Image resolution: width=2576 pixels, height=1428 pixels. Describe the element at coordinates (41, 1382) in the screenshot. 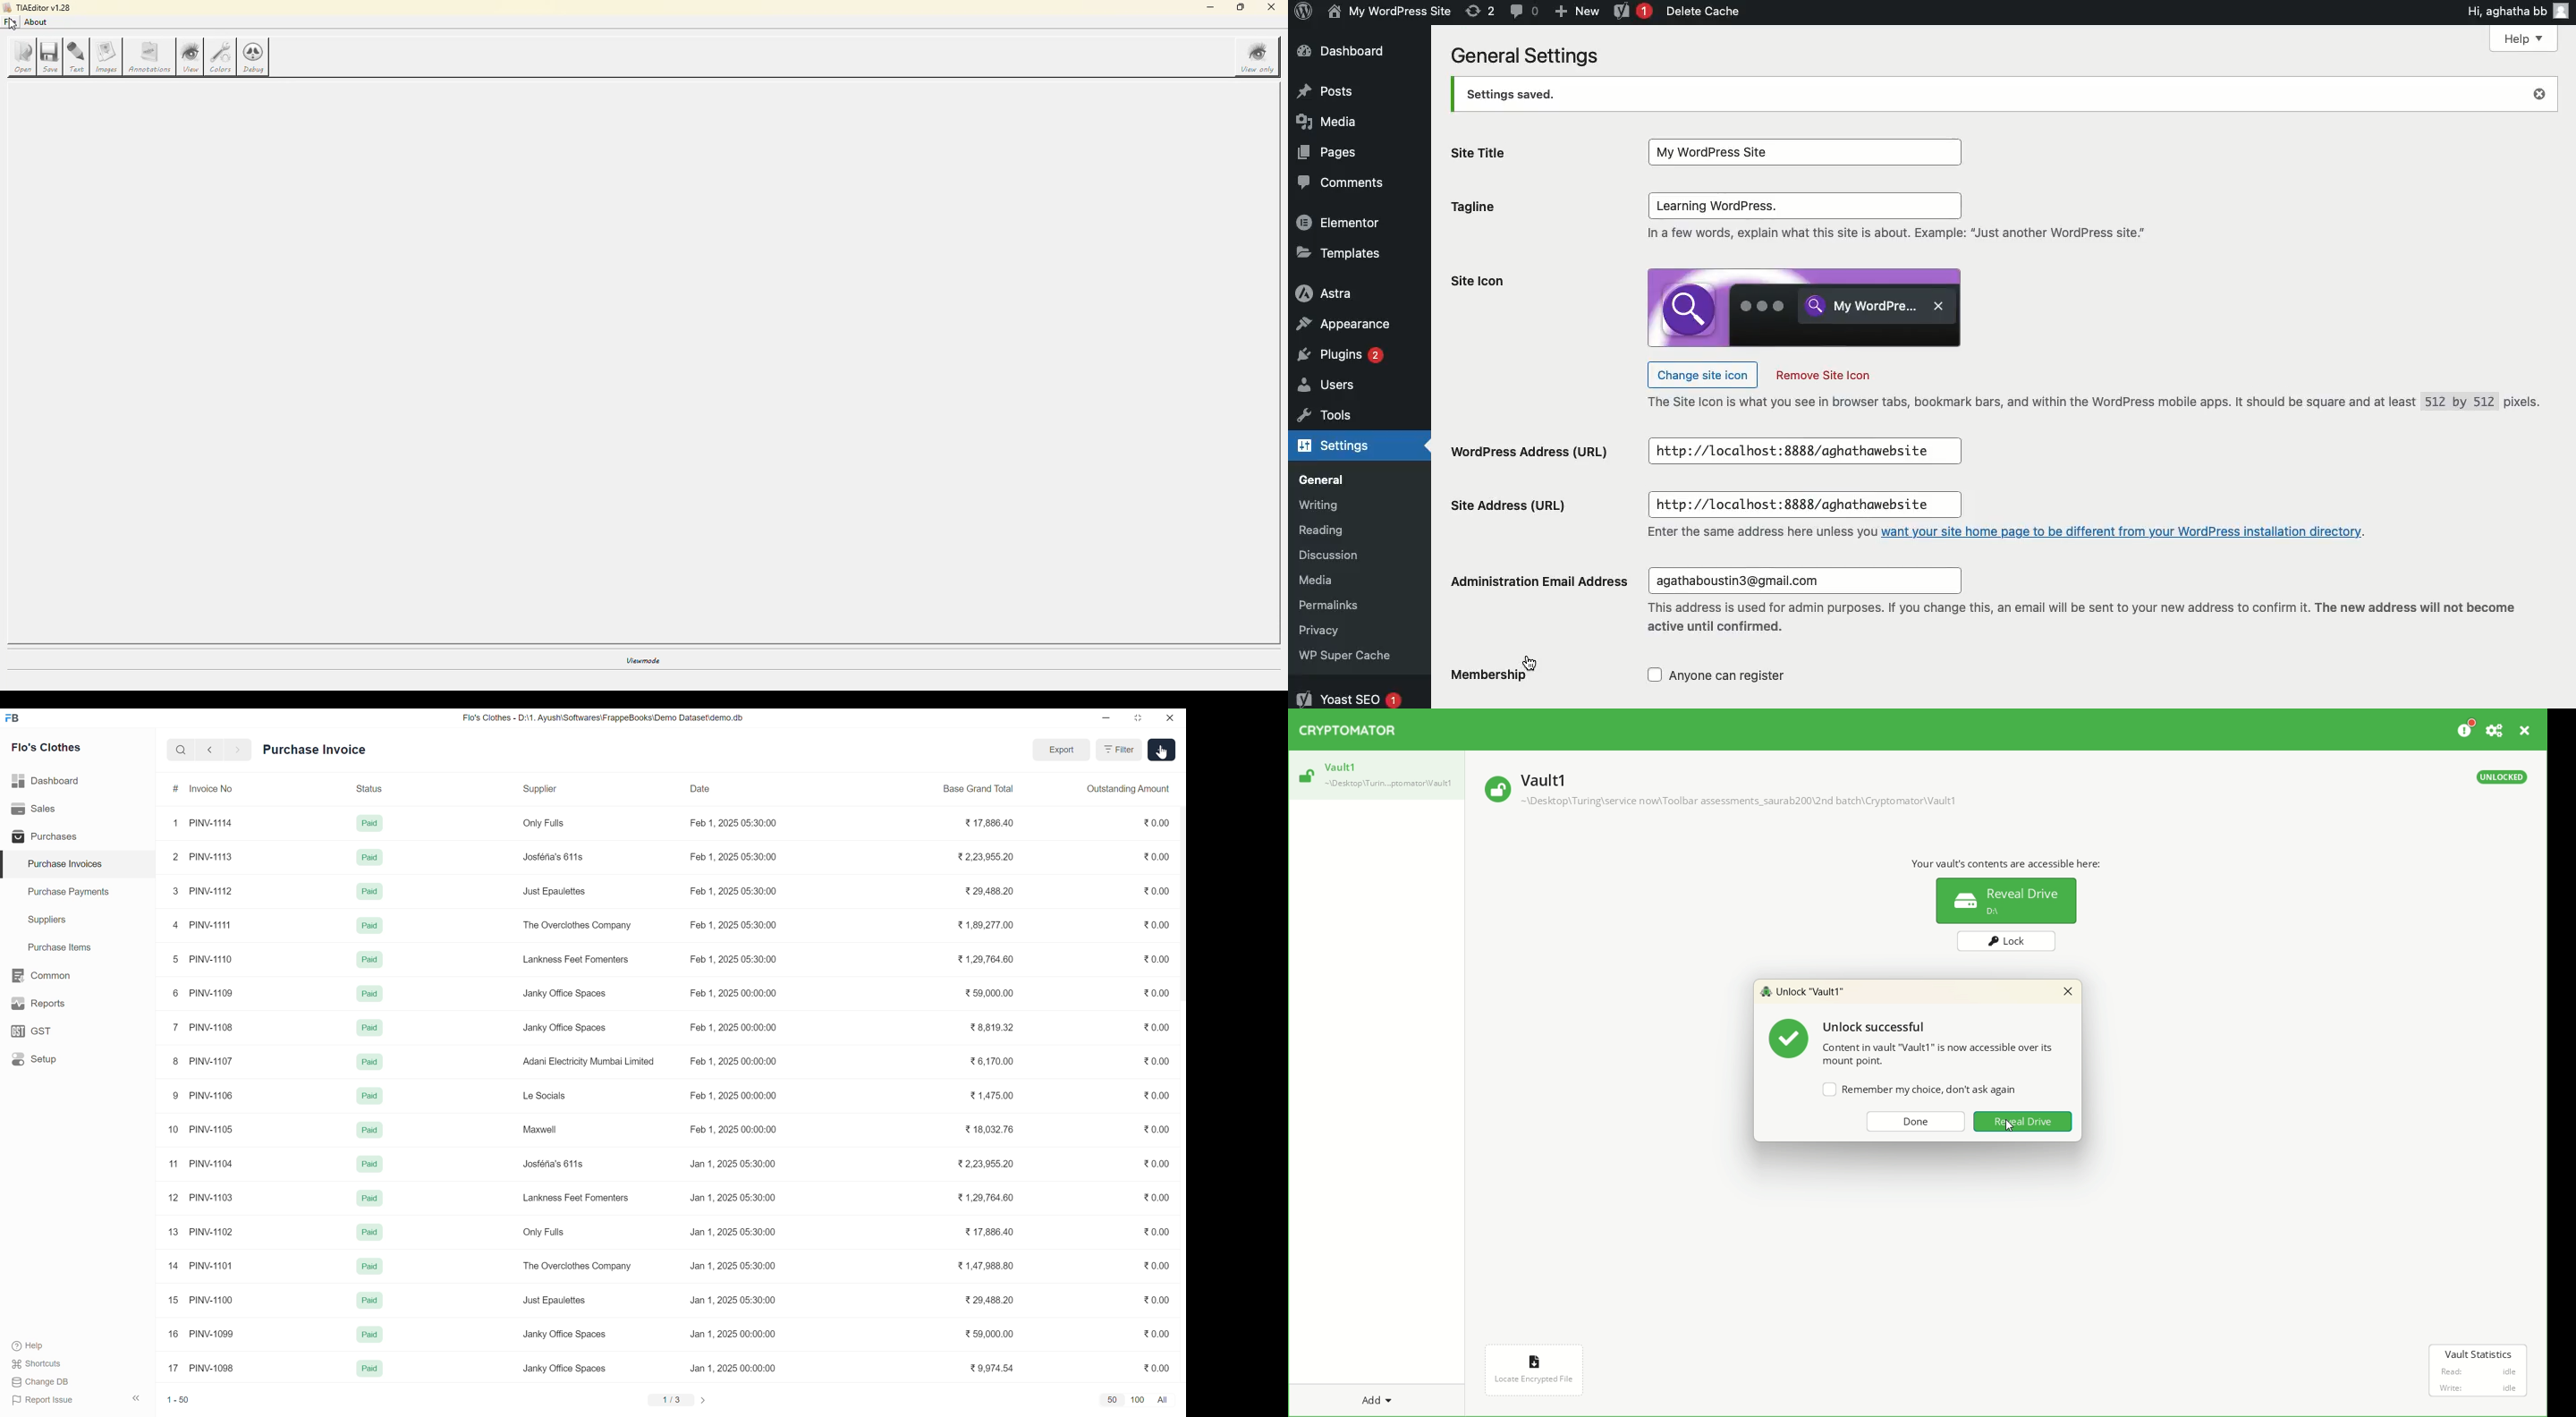

I see `Change DB` at that location.